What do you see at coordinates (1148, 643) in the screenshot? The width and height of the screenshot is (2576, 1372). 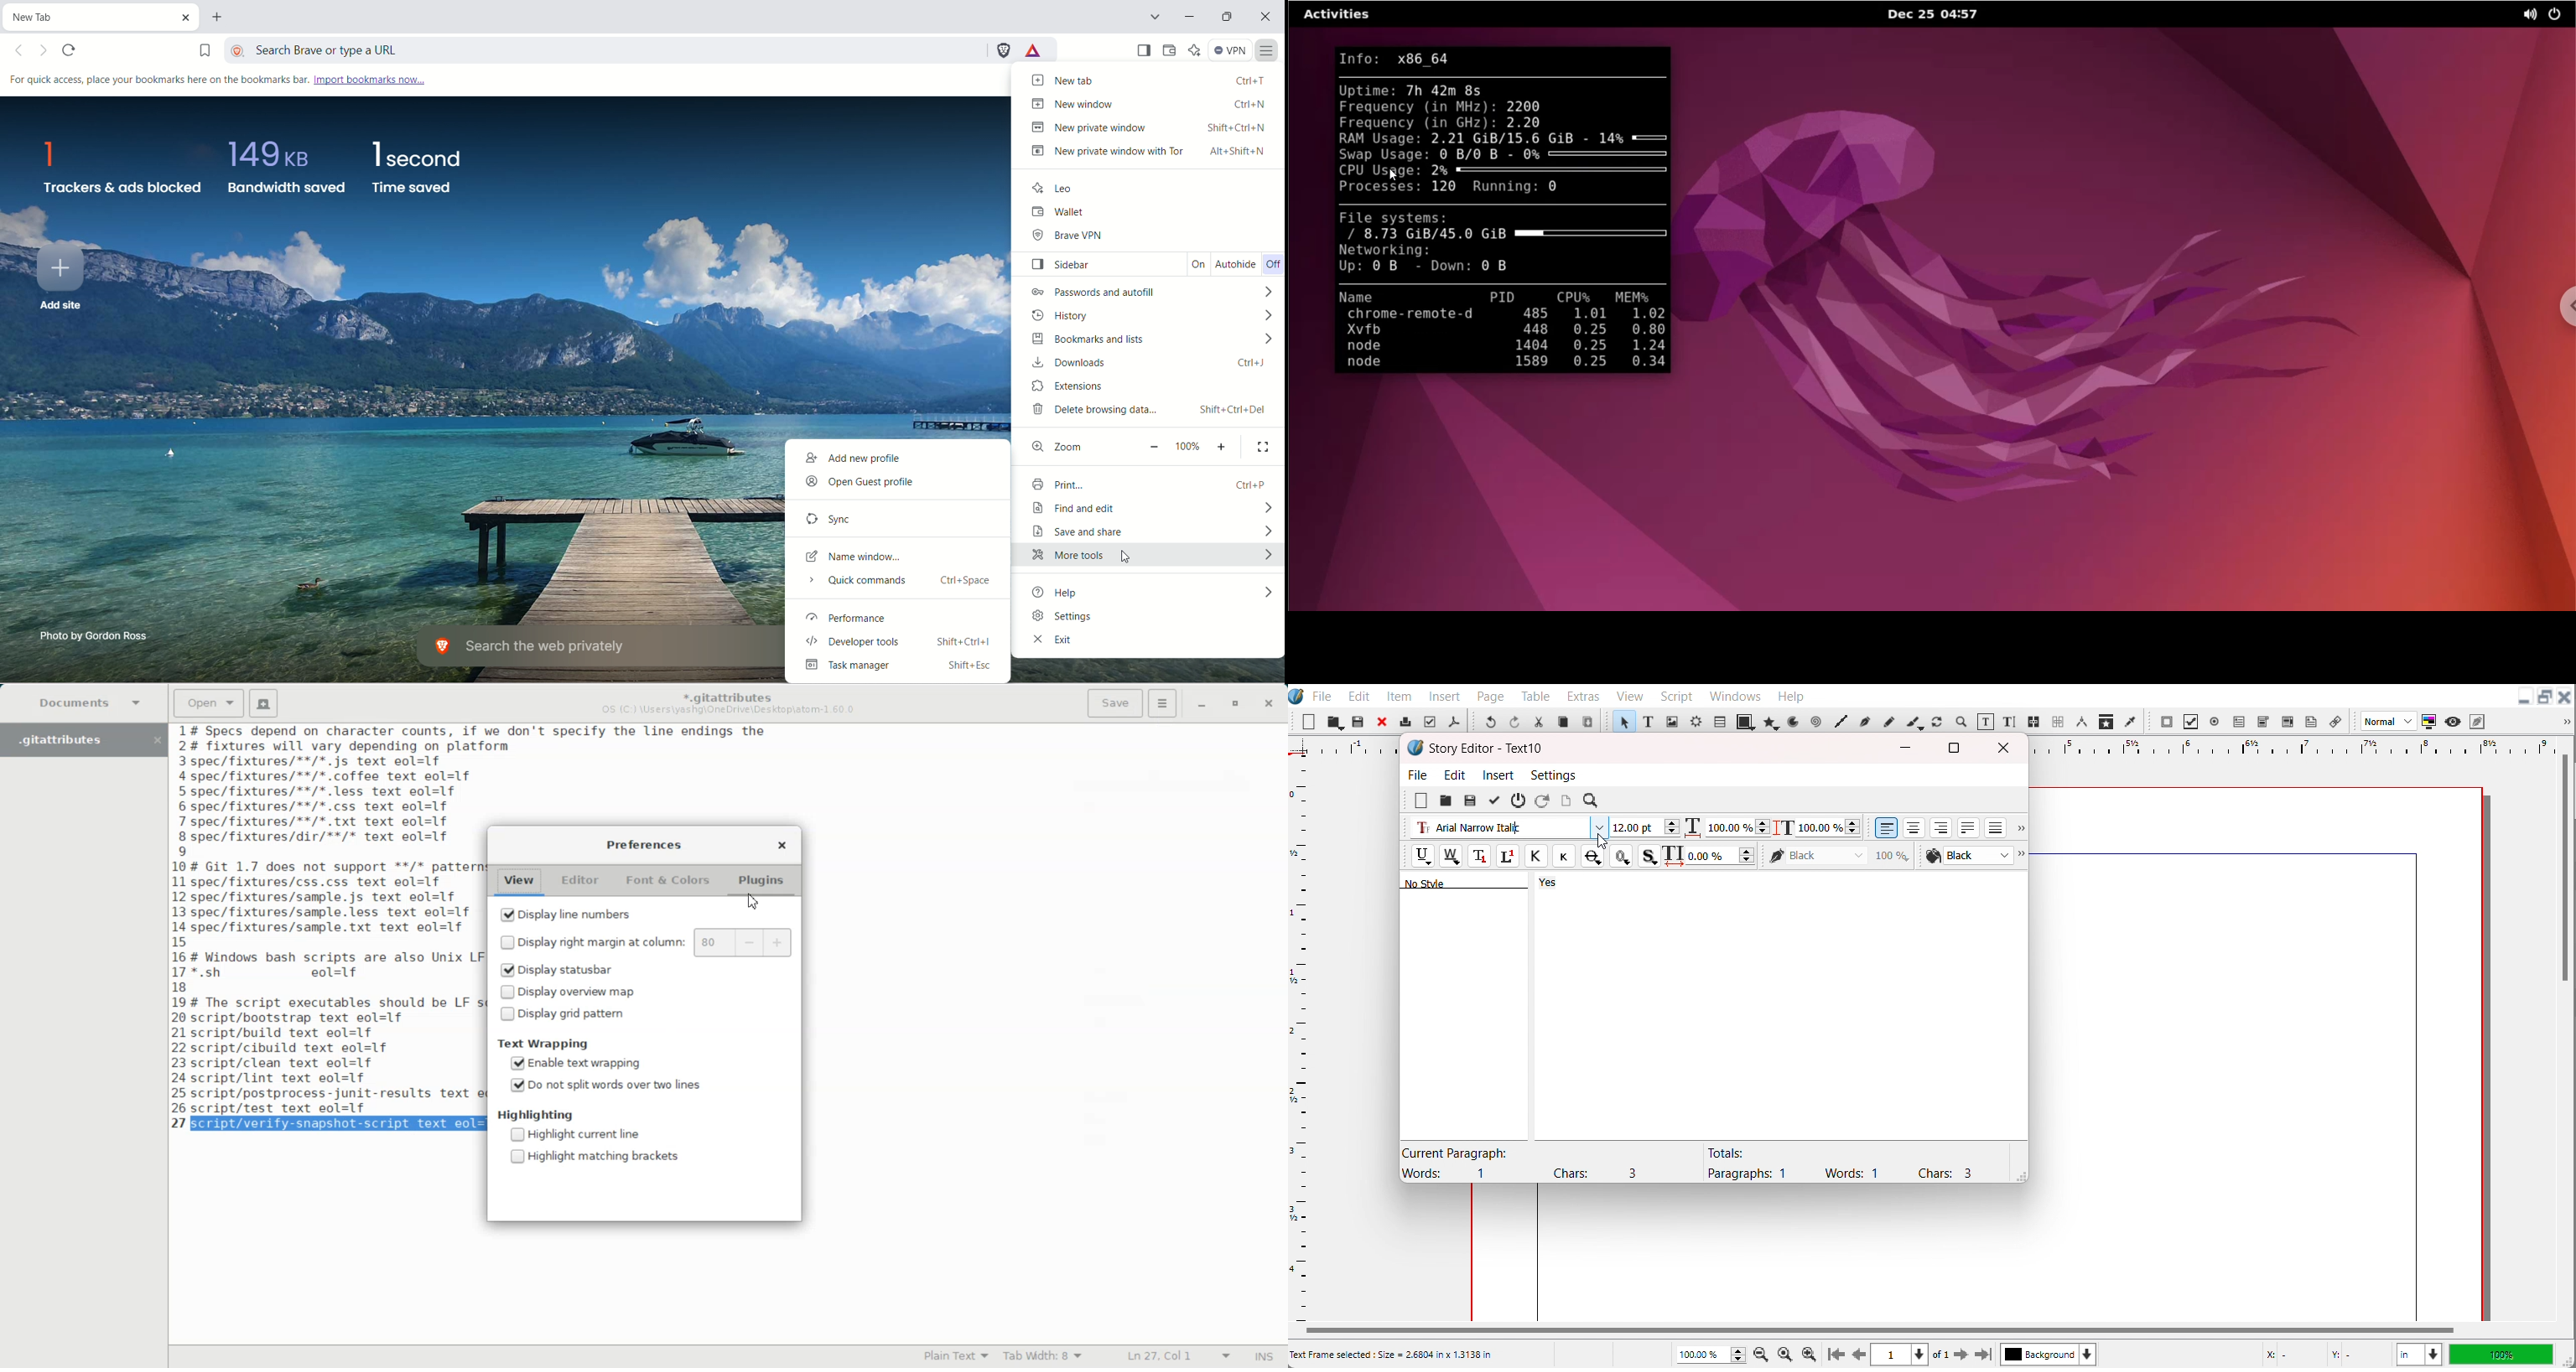 I see `exit` at bounding box center [1148, 643].